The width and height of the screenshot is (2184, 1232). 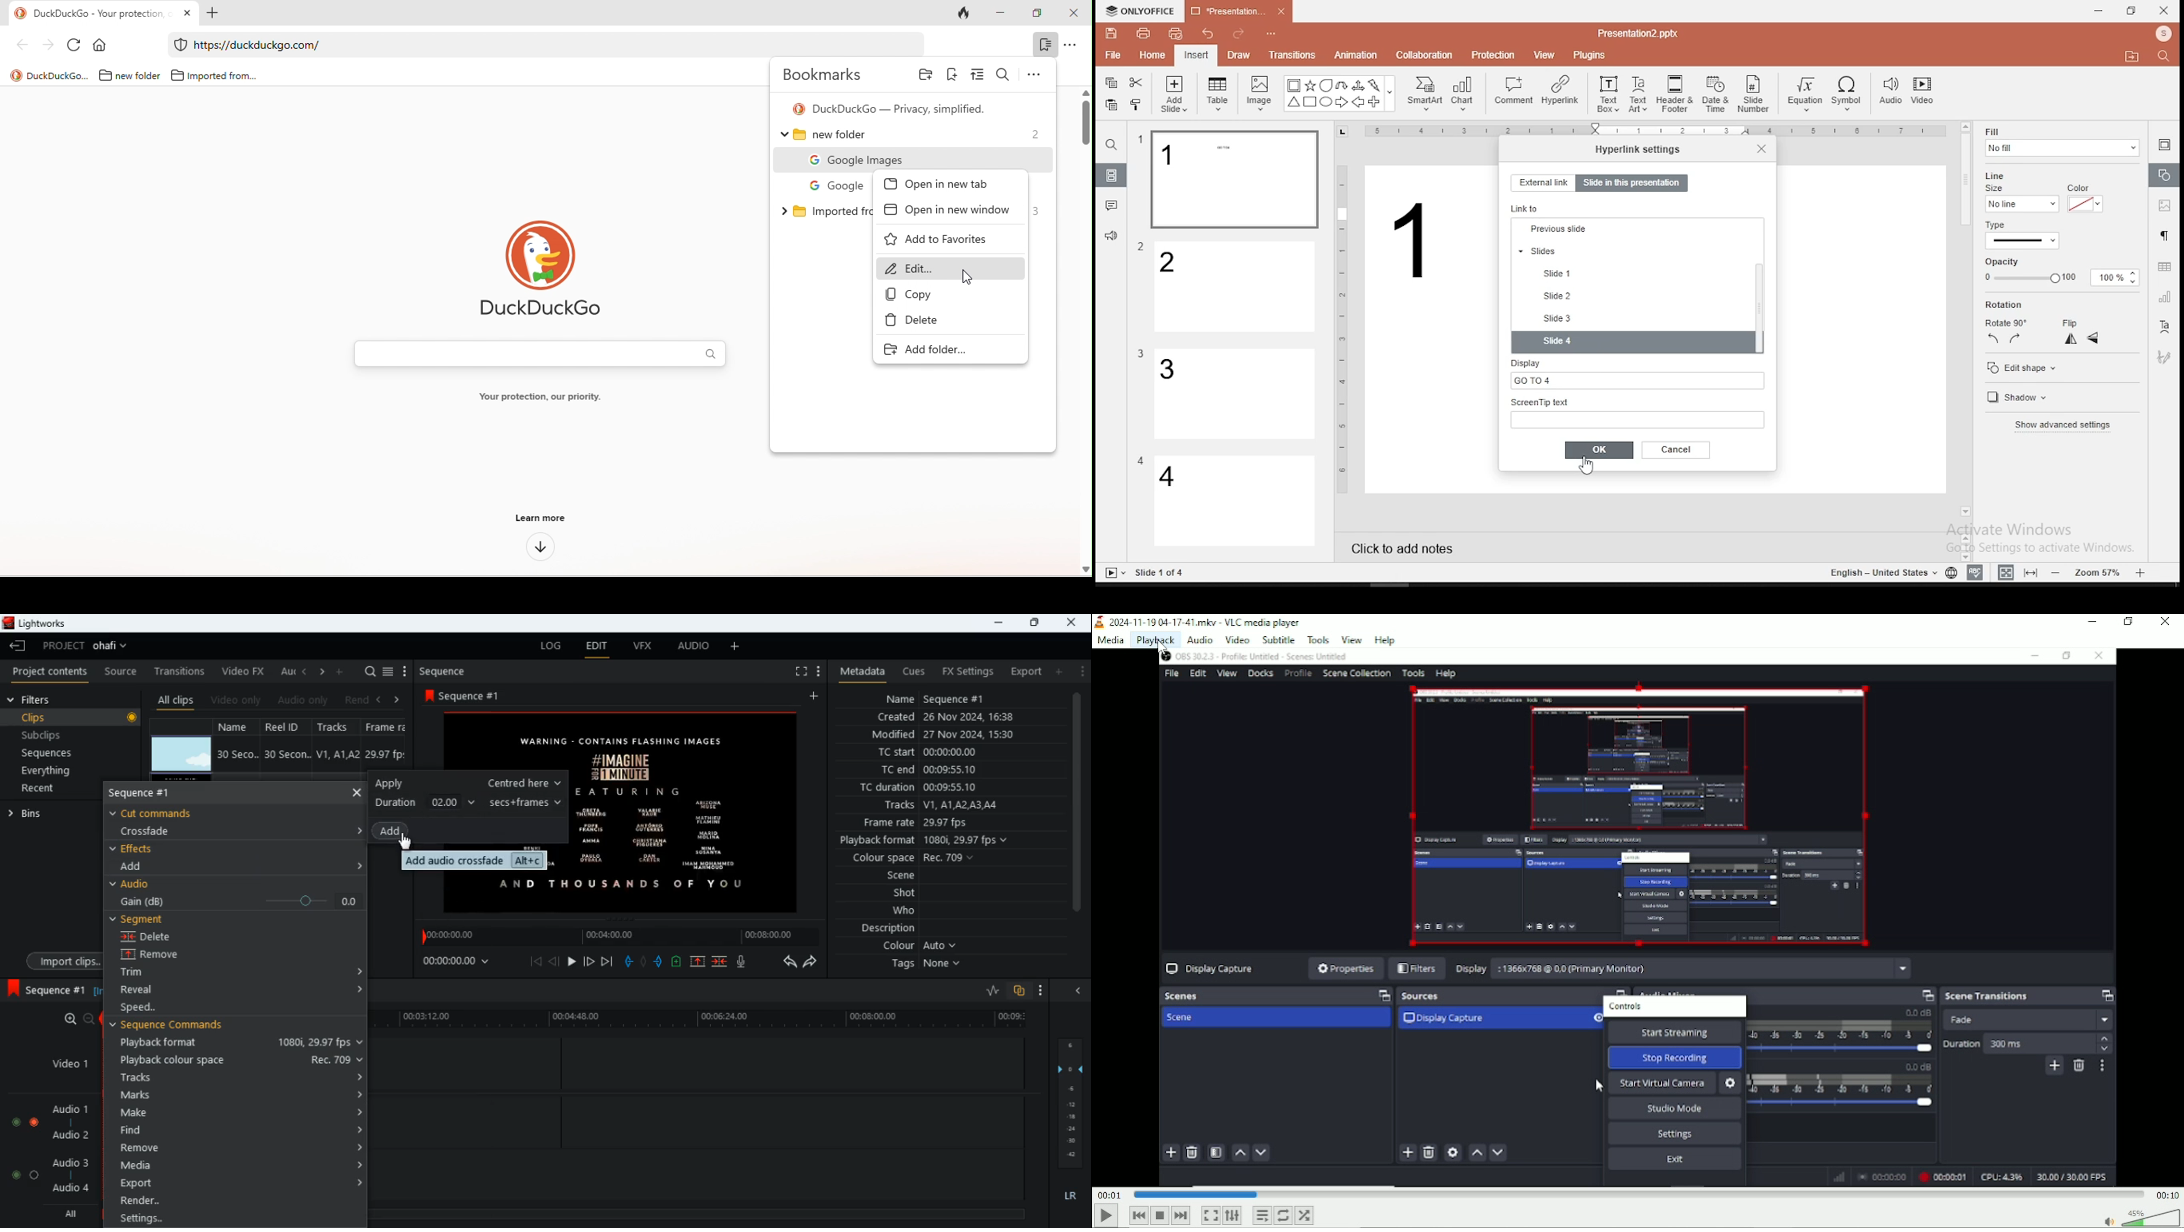 I want to click on Star, so click(x=1309, y=85).